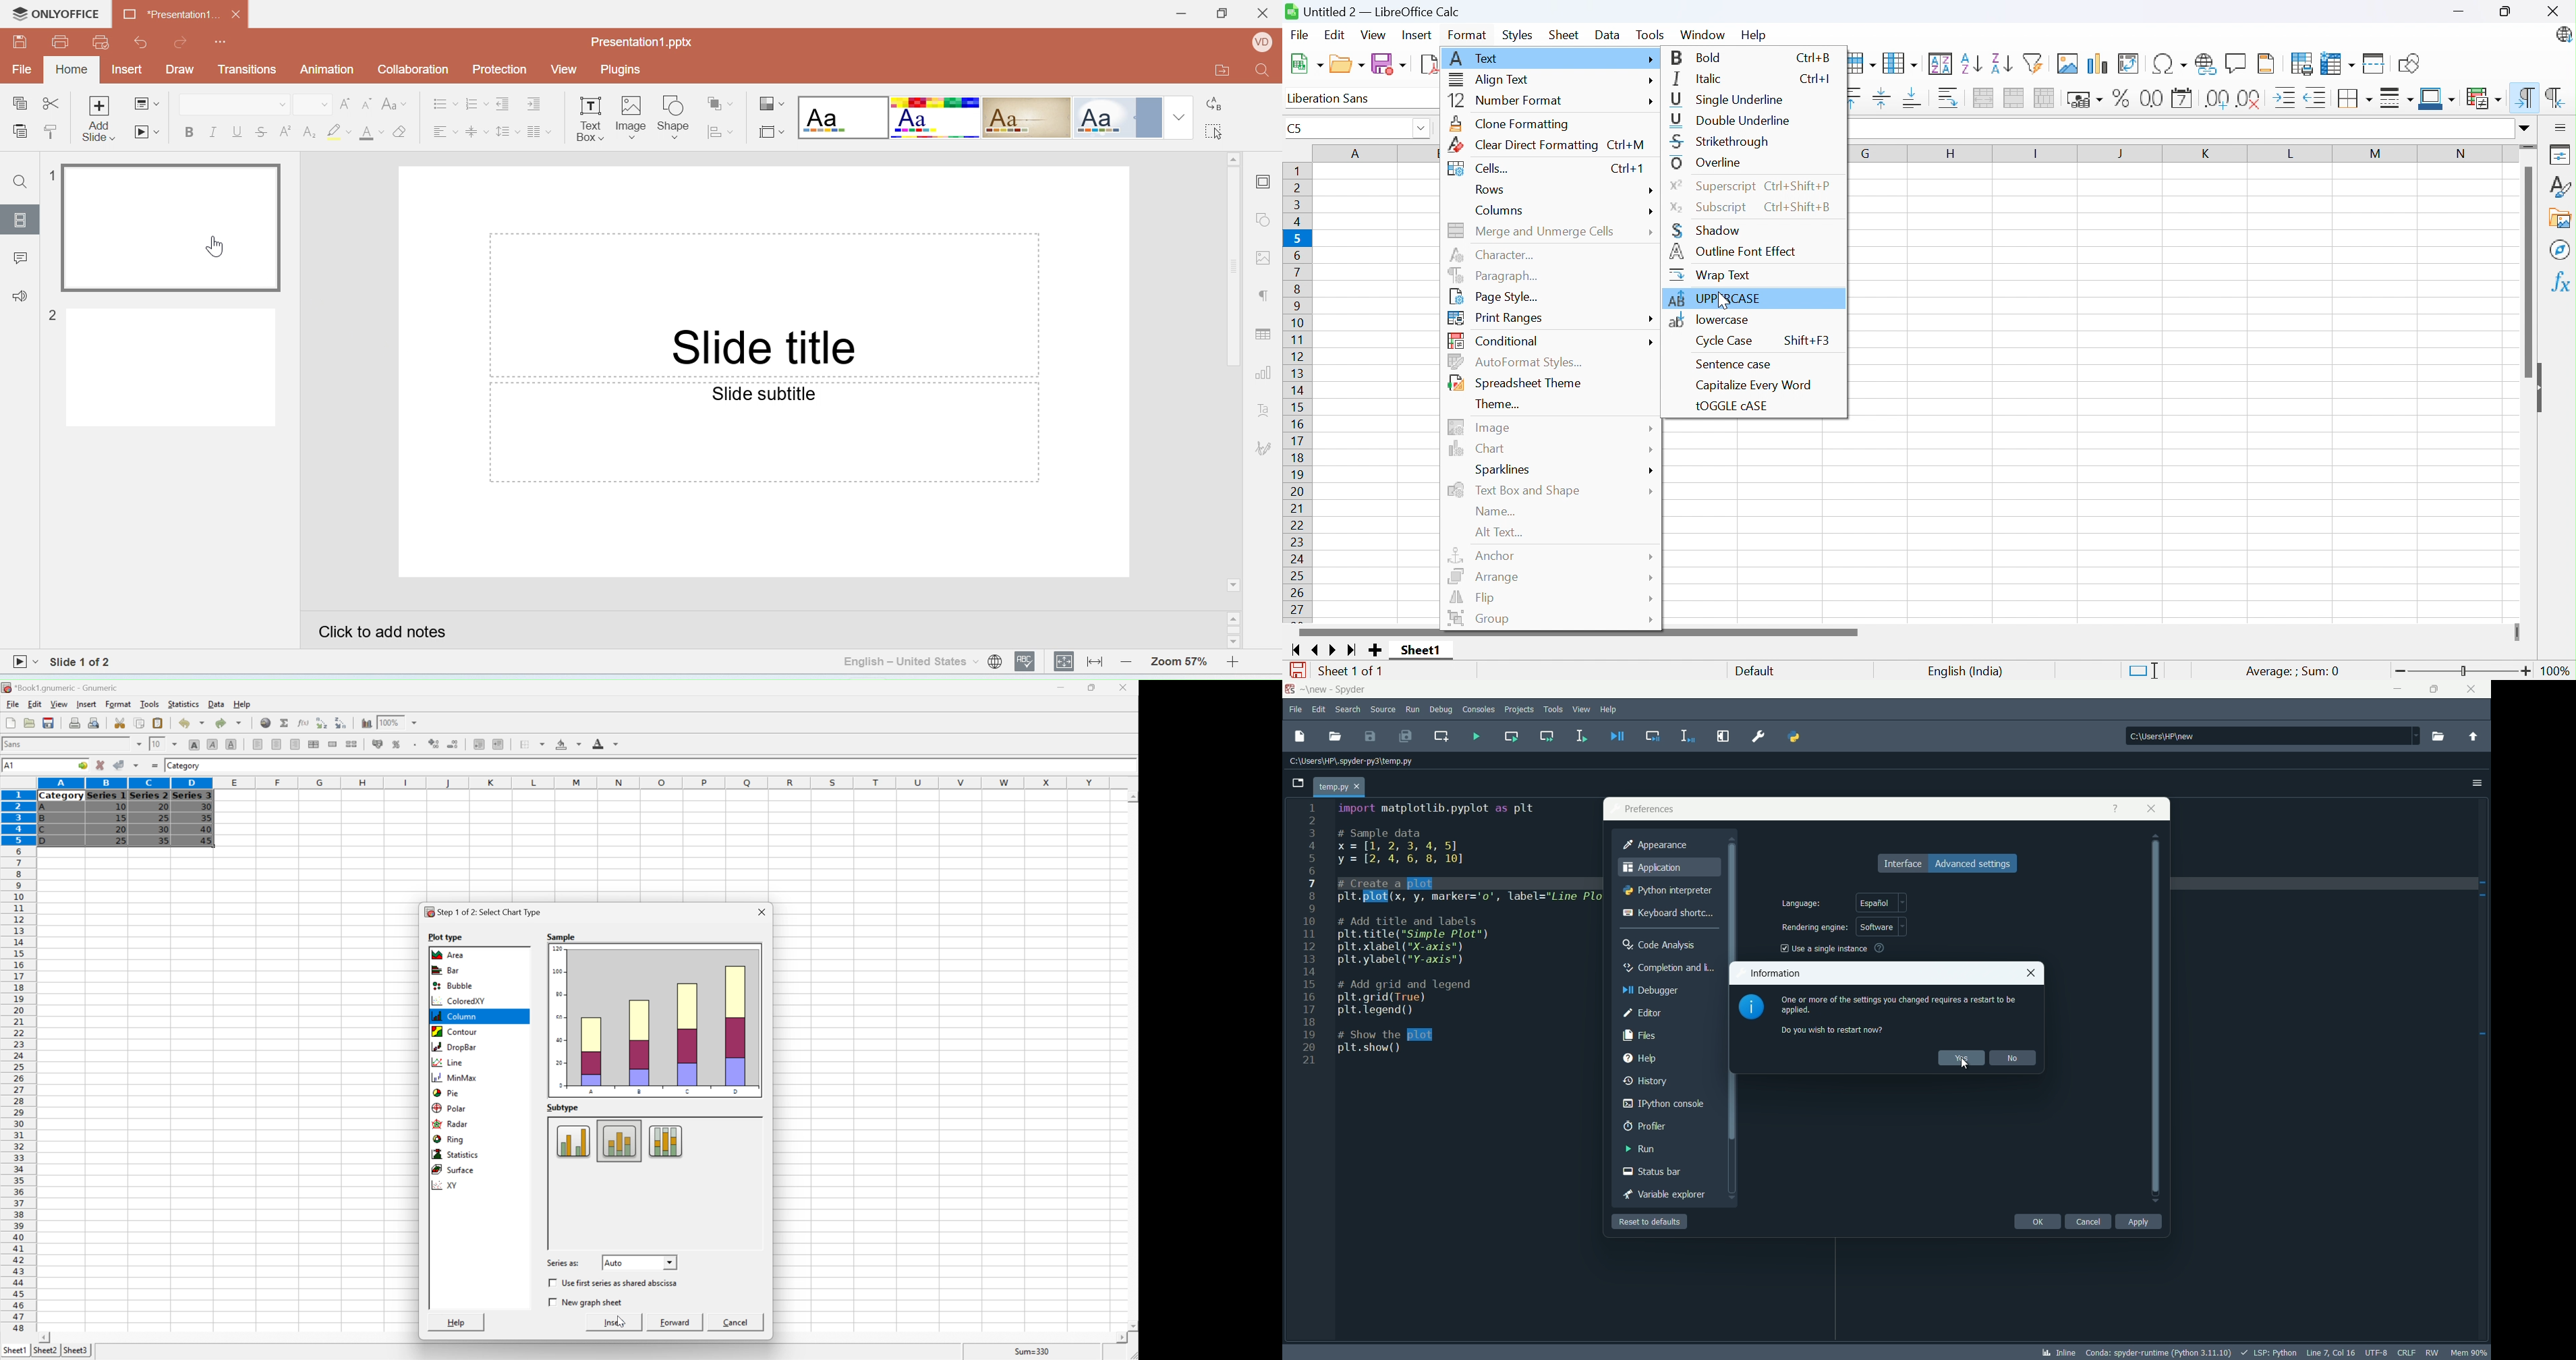 Image resolution: width=2576 pixels, height=1372 pixels. I want to click on Align bottom, so click(1912, 97).